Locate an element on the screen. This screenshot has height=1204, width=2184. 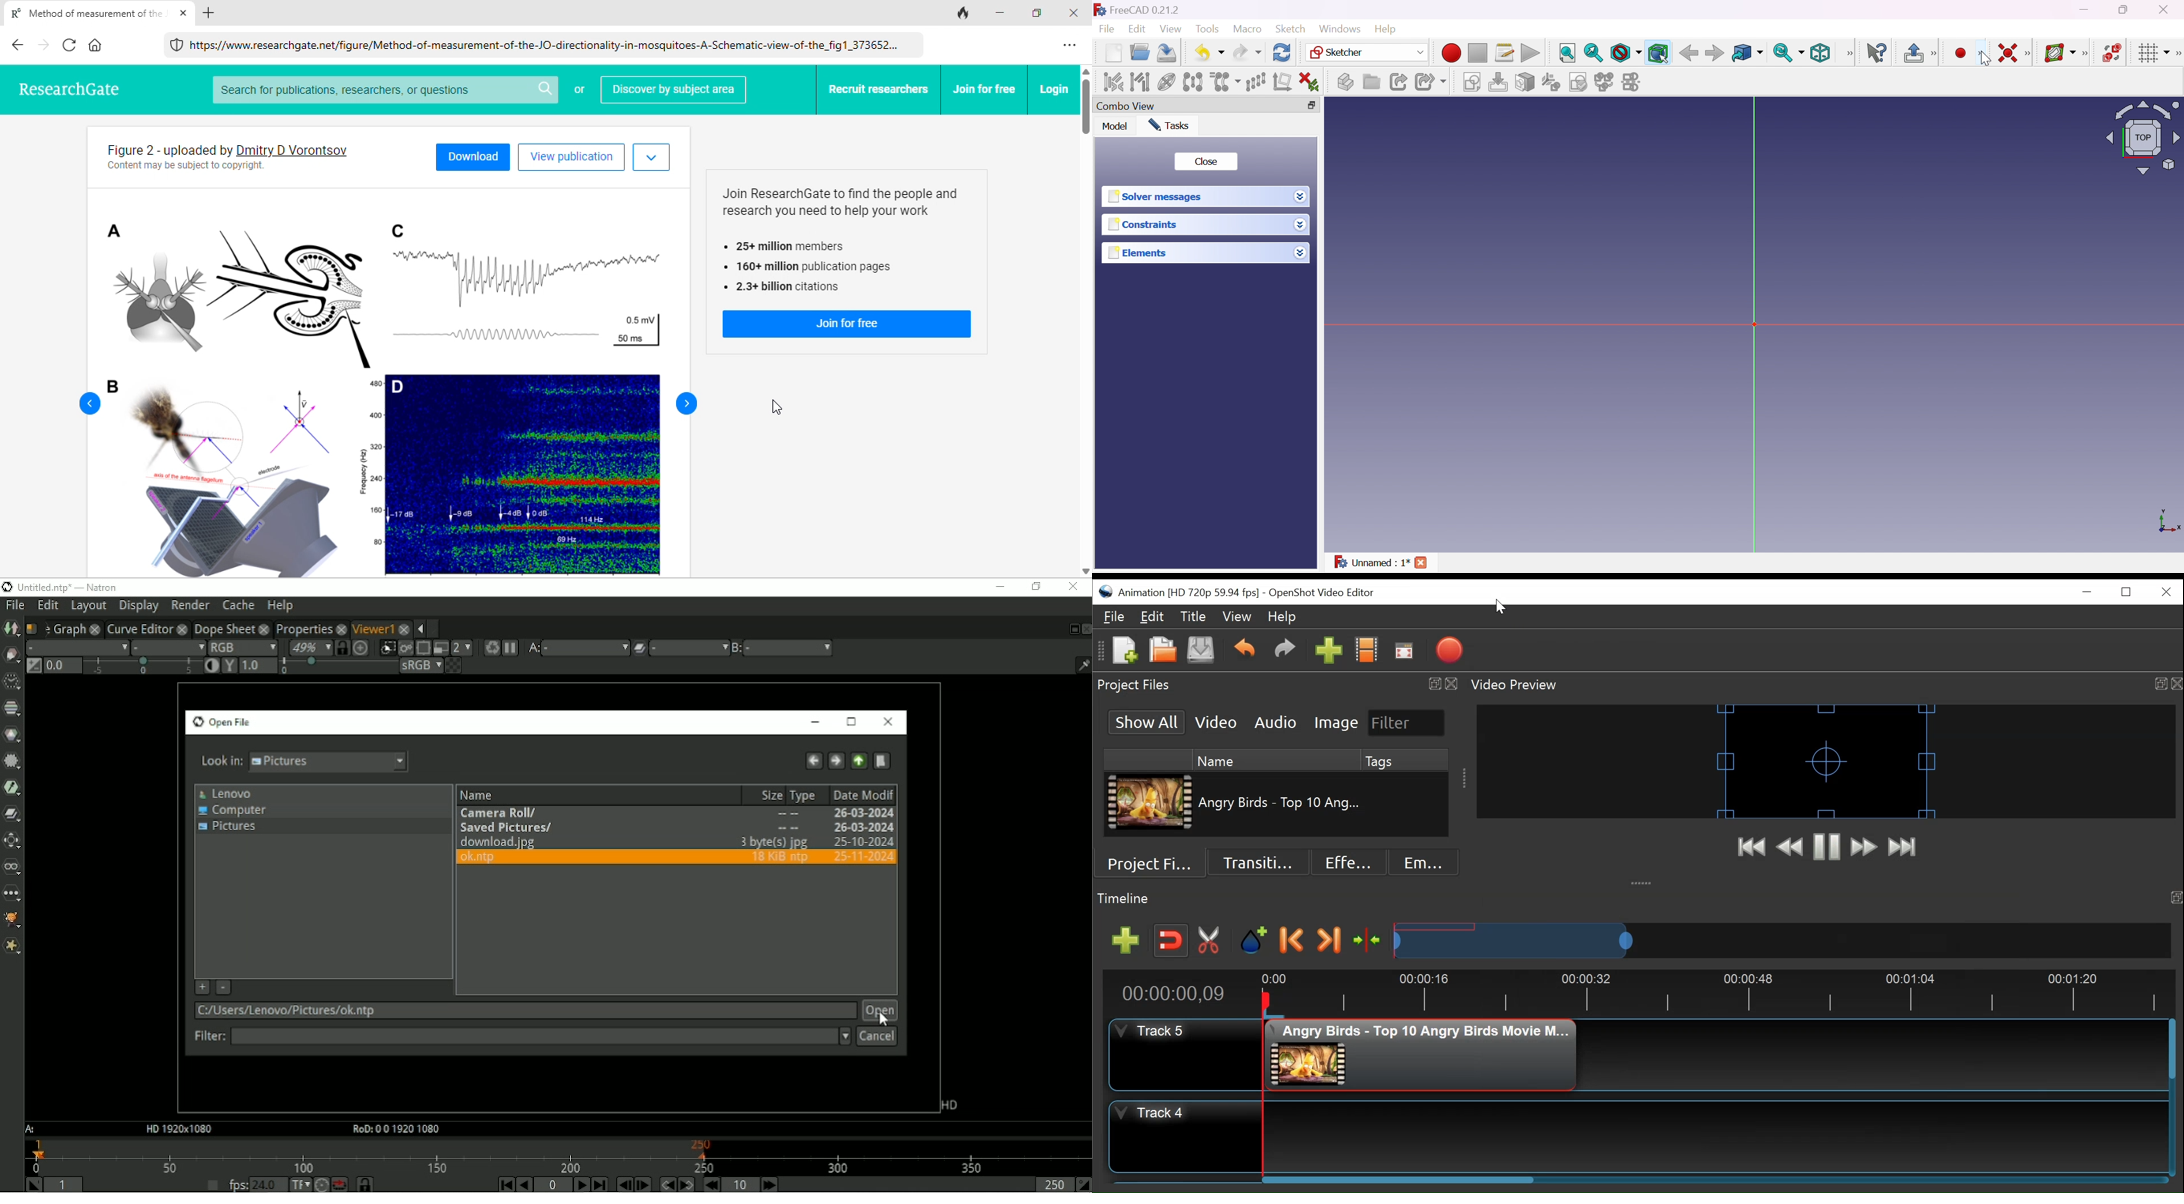
Create sketch is located at coordinates (1471, 82).